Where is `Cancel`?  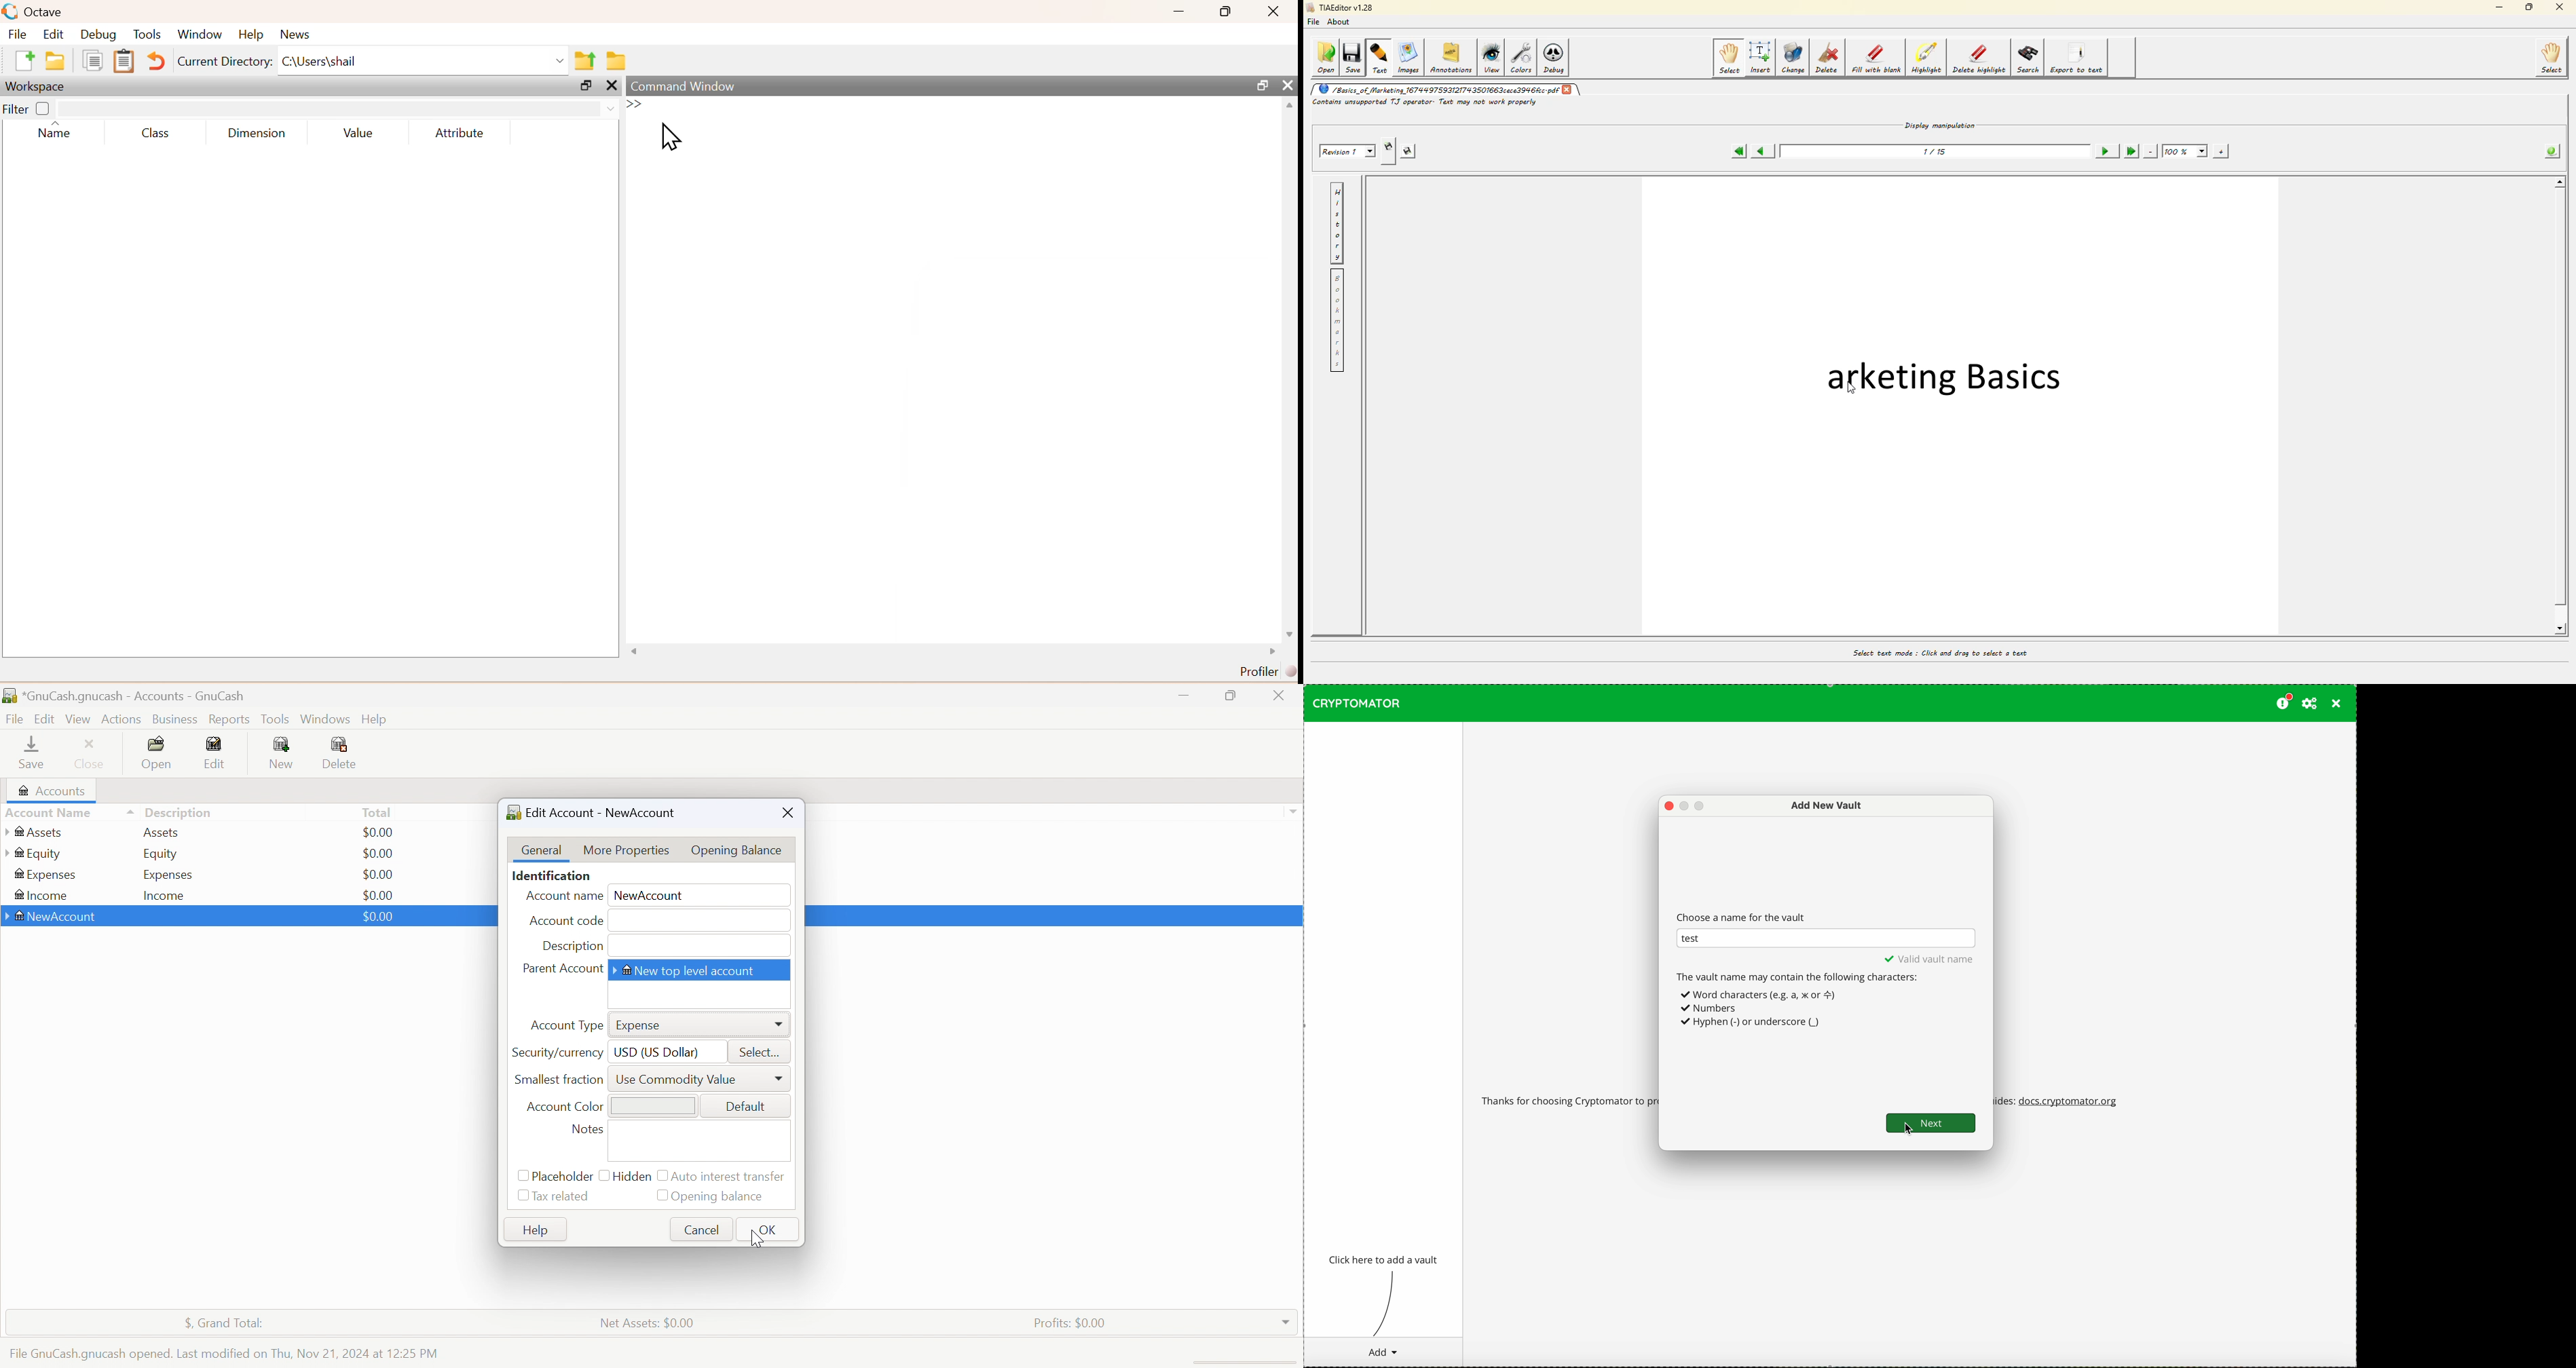
Cancel is located at coordinates (701, 1230).